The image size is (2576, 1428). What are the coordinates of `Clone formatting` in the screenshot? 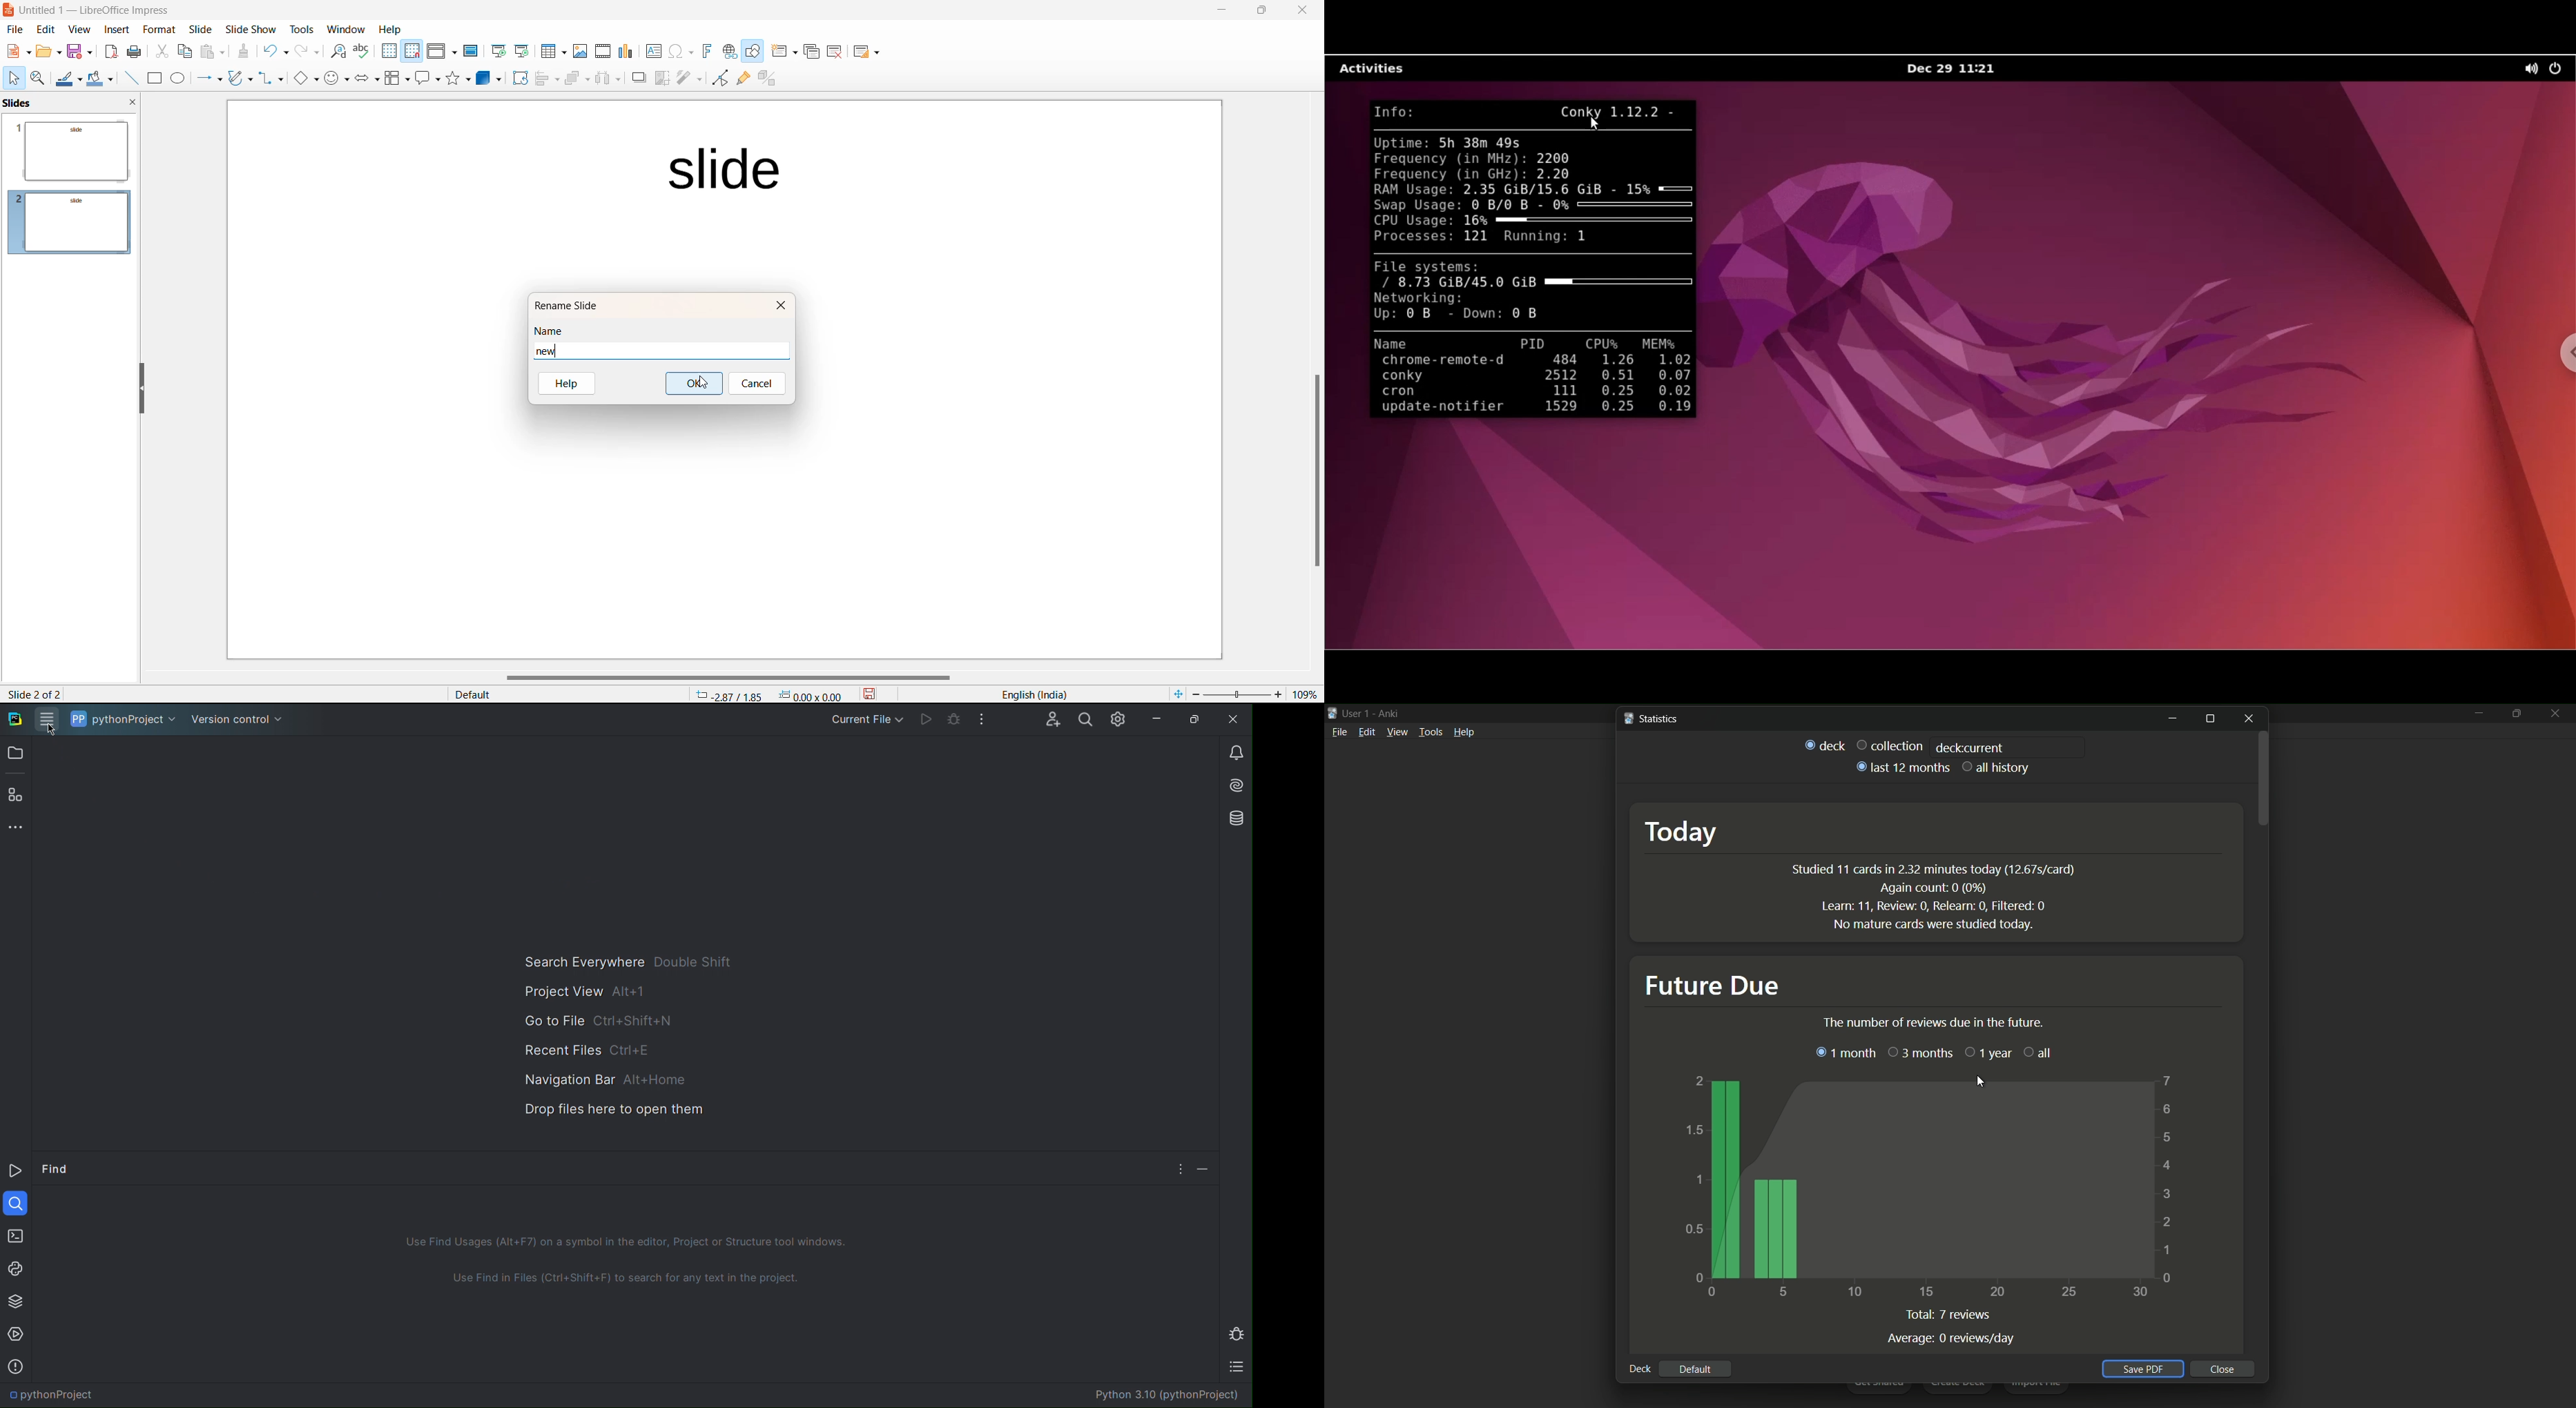 It's located at (247, 52).